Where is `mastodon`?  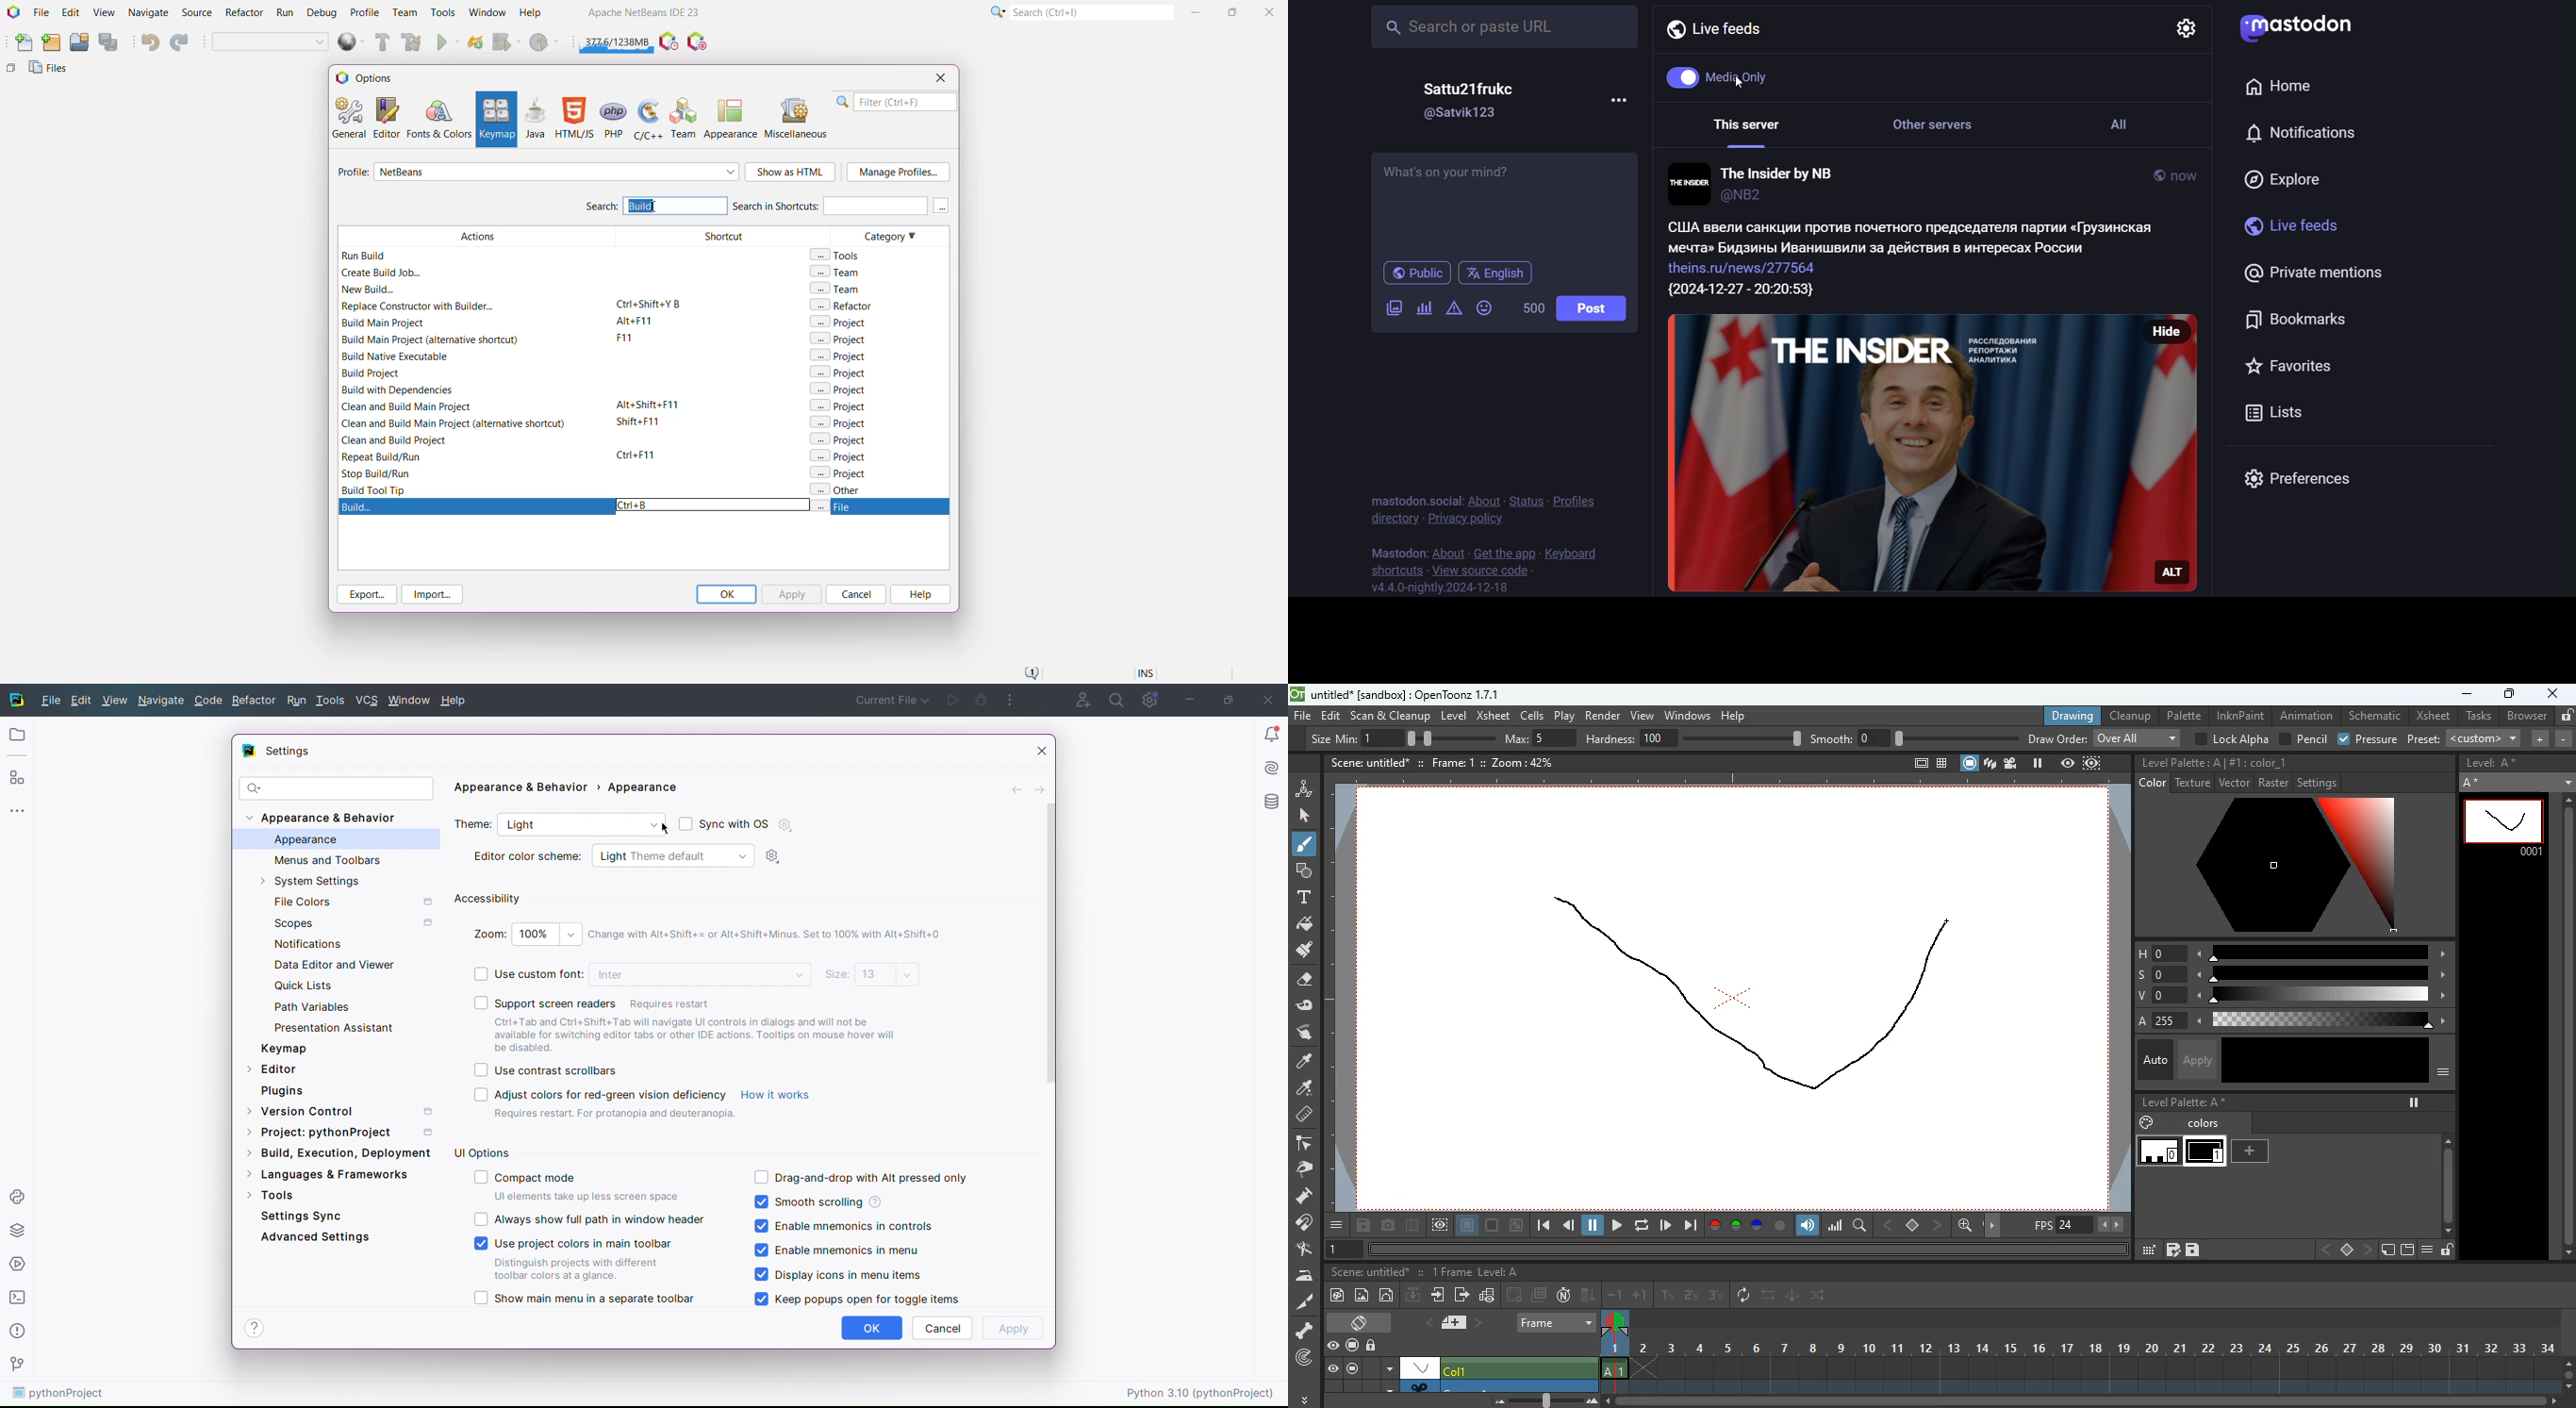
mastodon is located at coordinates (2301, 28).